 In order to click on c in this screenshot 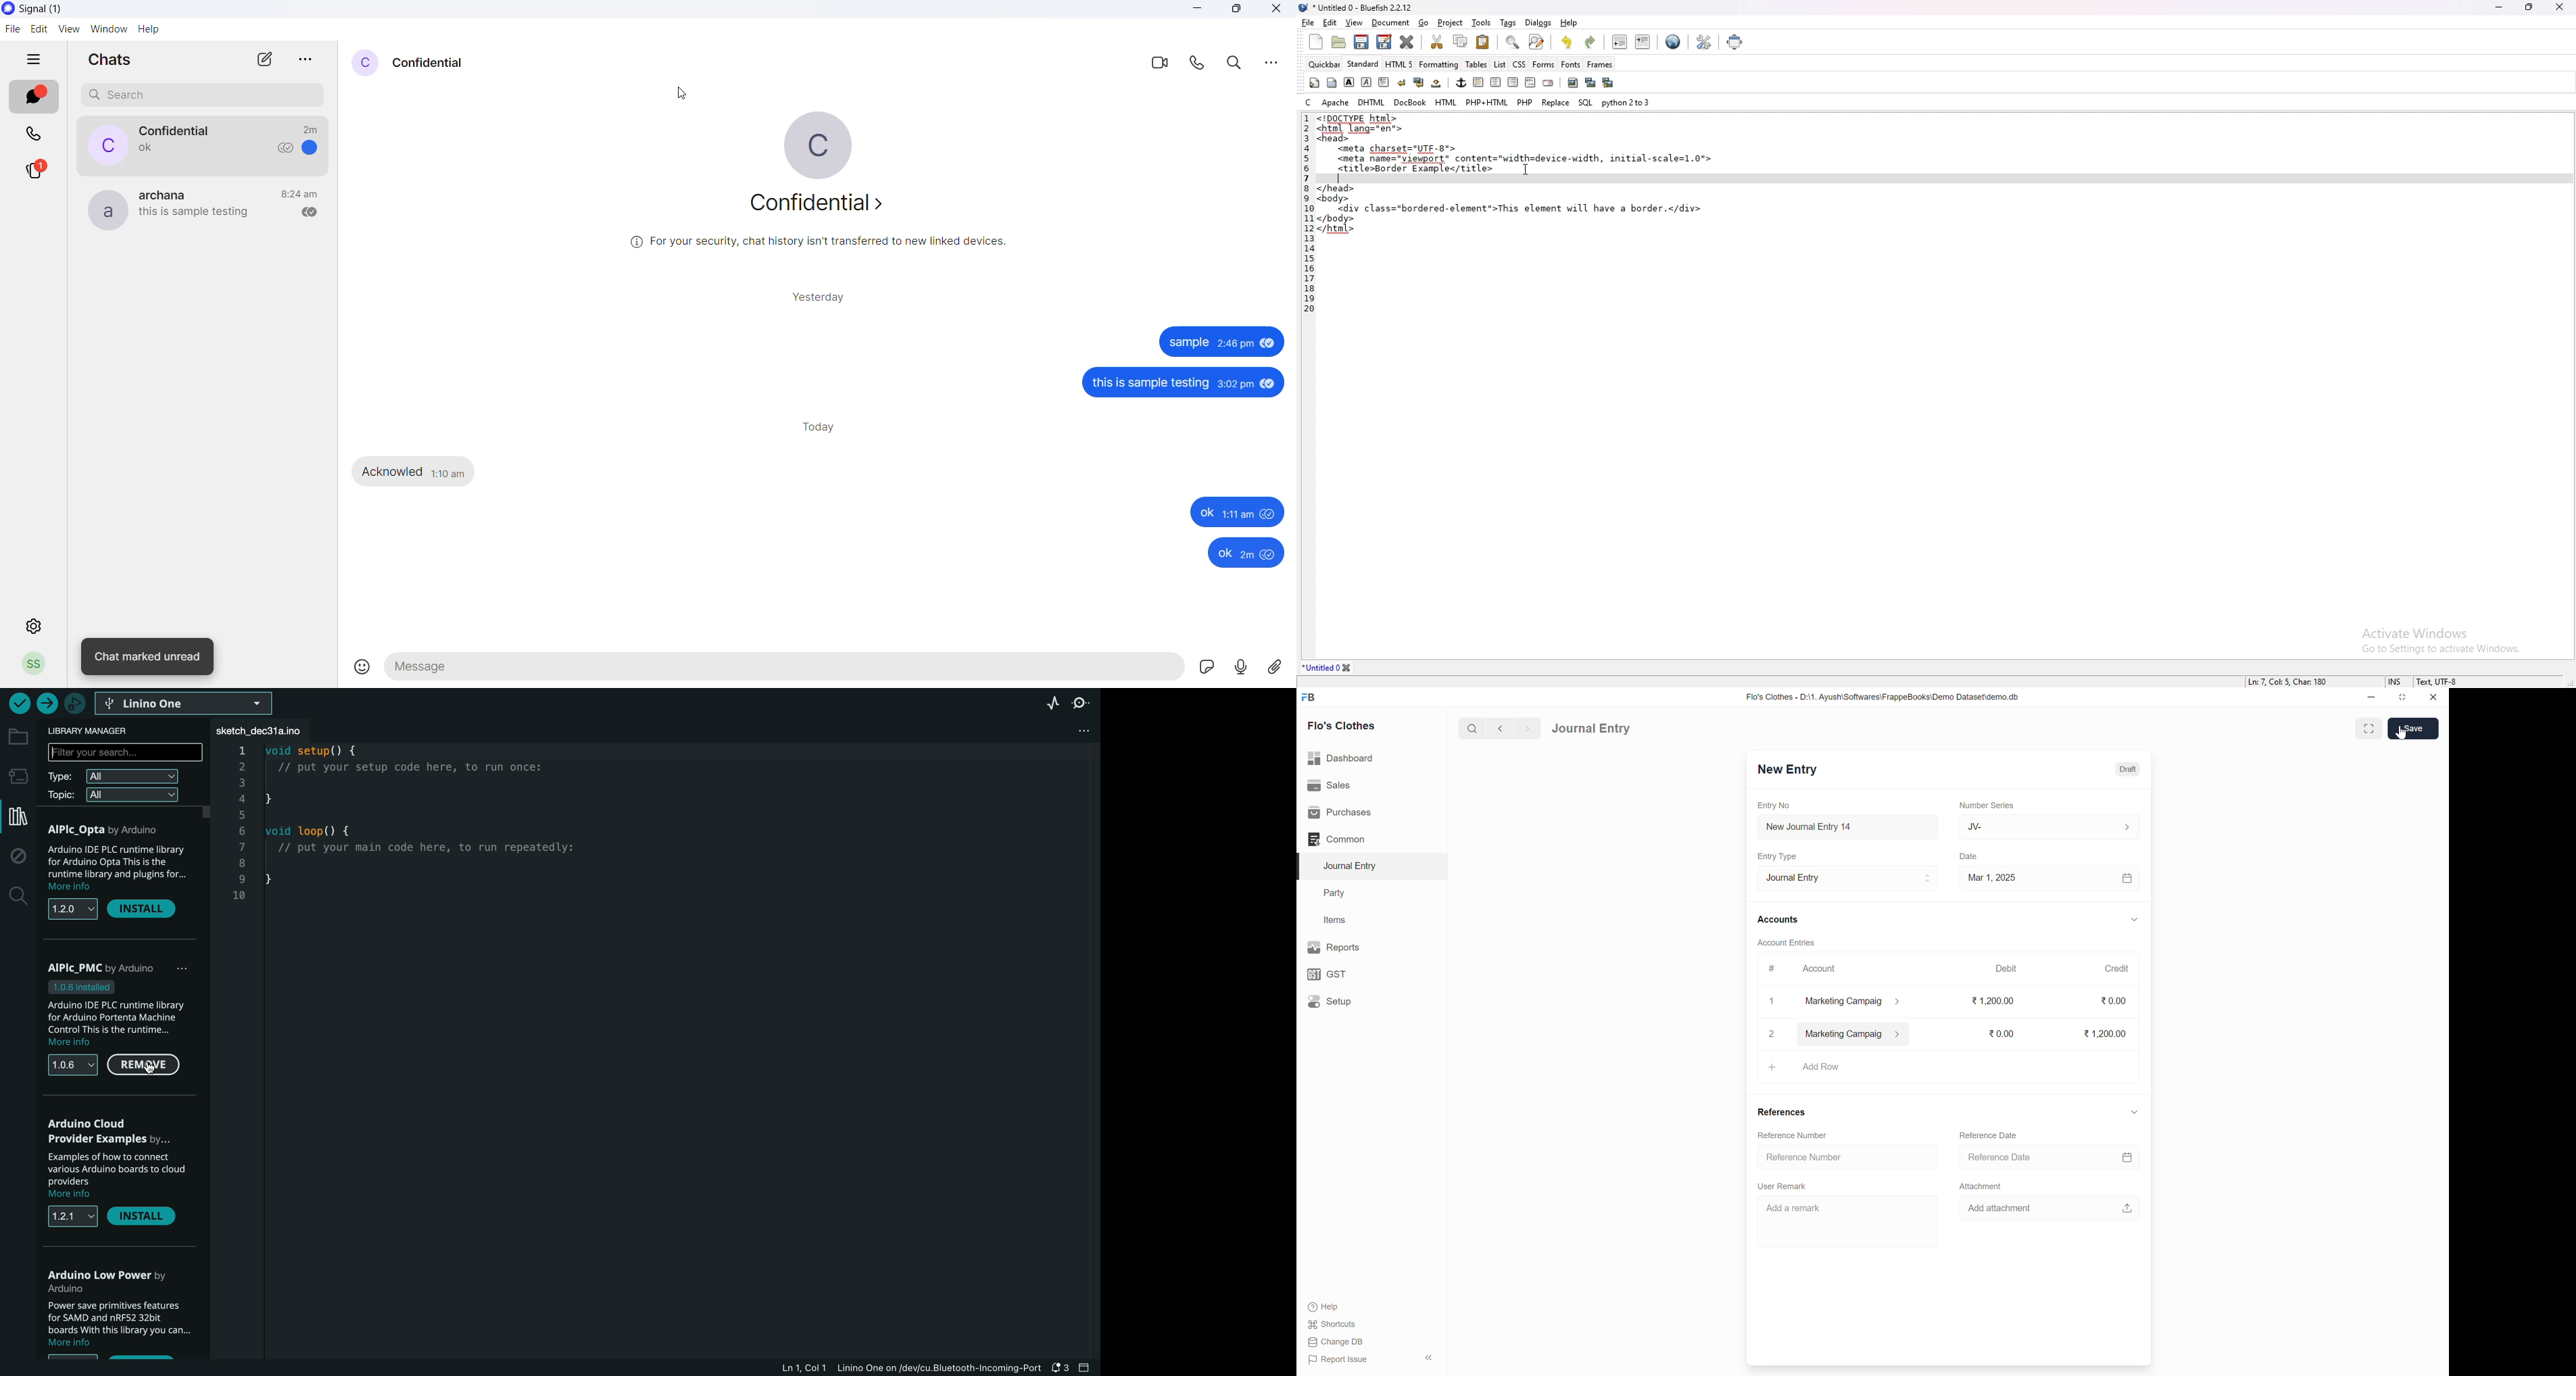, I will do `click(1310, 101)`.